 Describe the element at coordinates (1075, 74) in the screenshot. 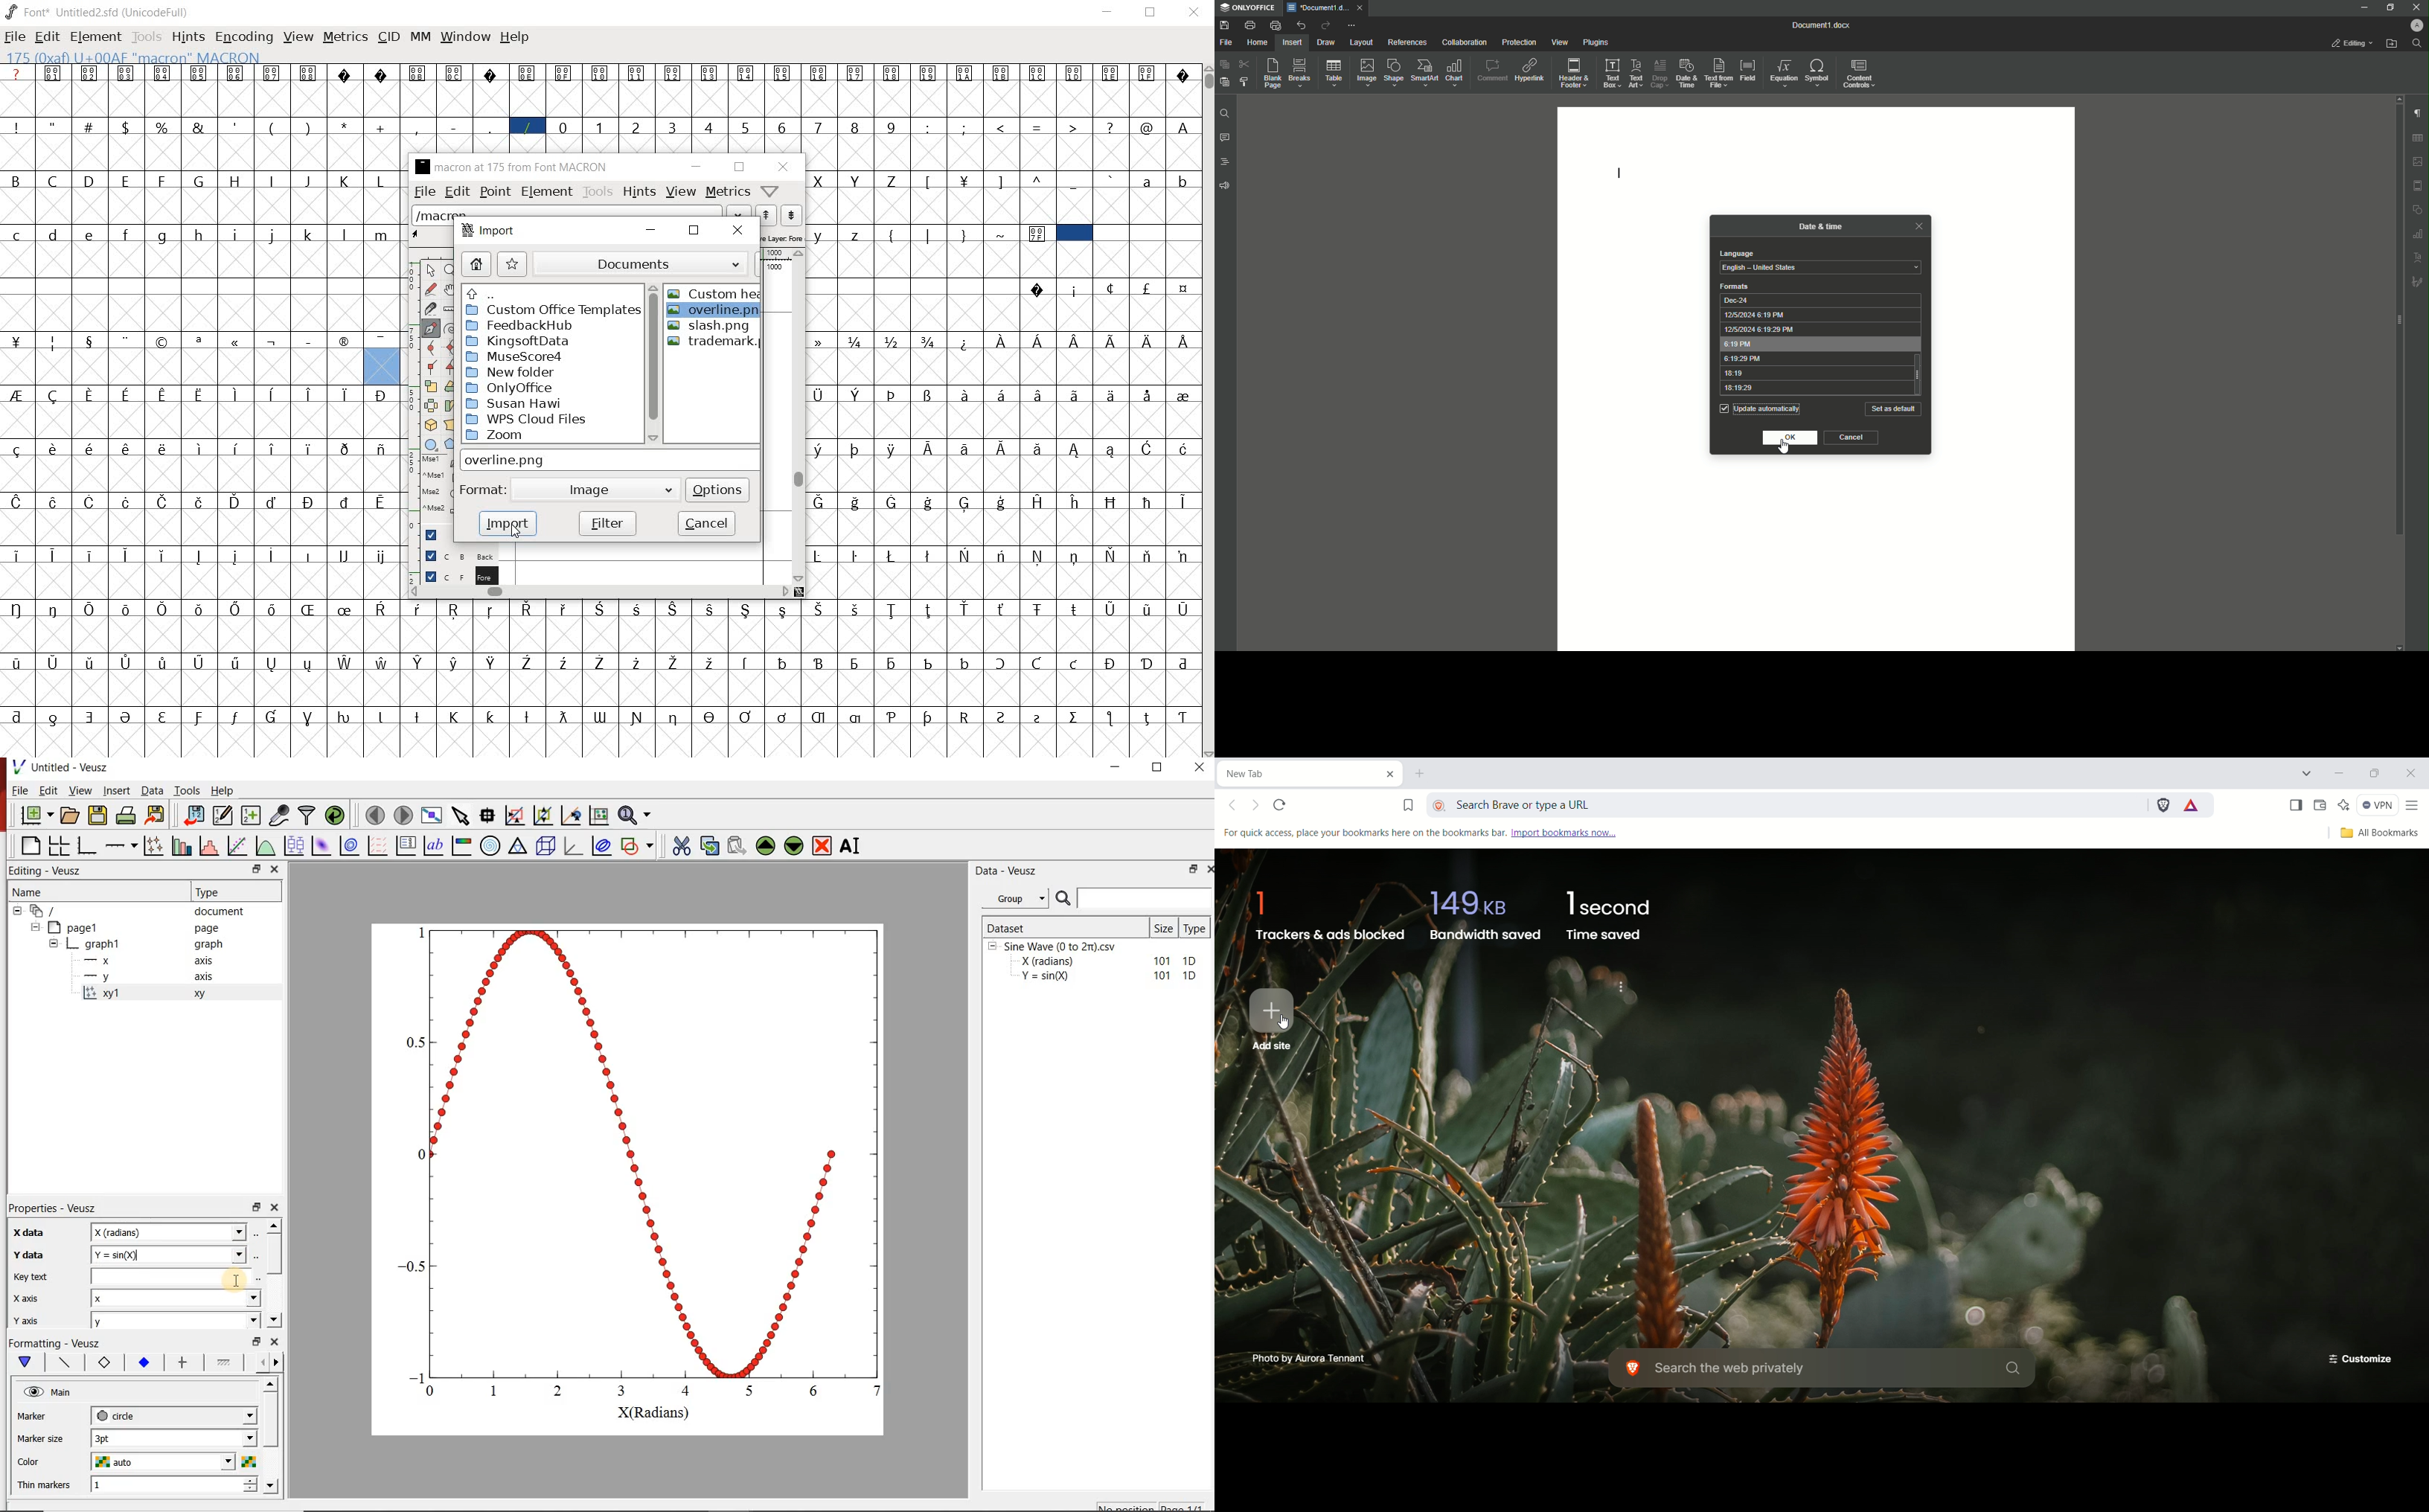

I see `Symbol` at that location.